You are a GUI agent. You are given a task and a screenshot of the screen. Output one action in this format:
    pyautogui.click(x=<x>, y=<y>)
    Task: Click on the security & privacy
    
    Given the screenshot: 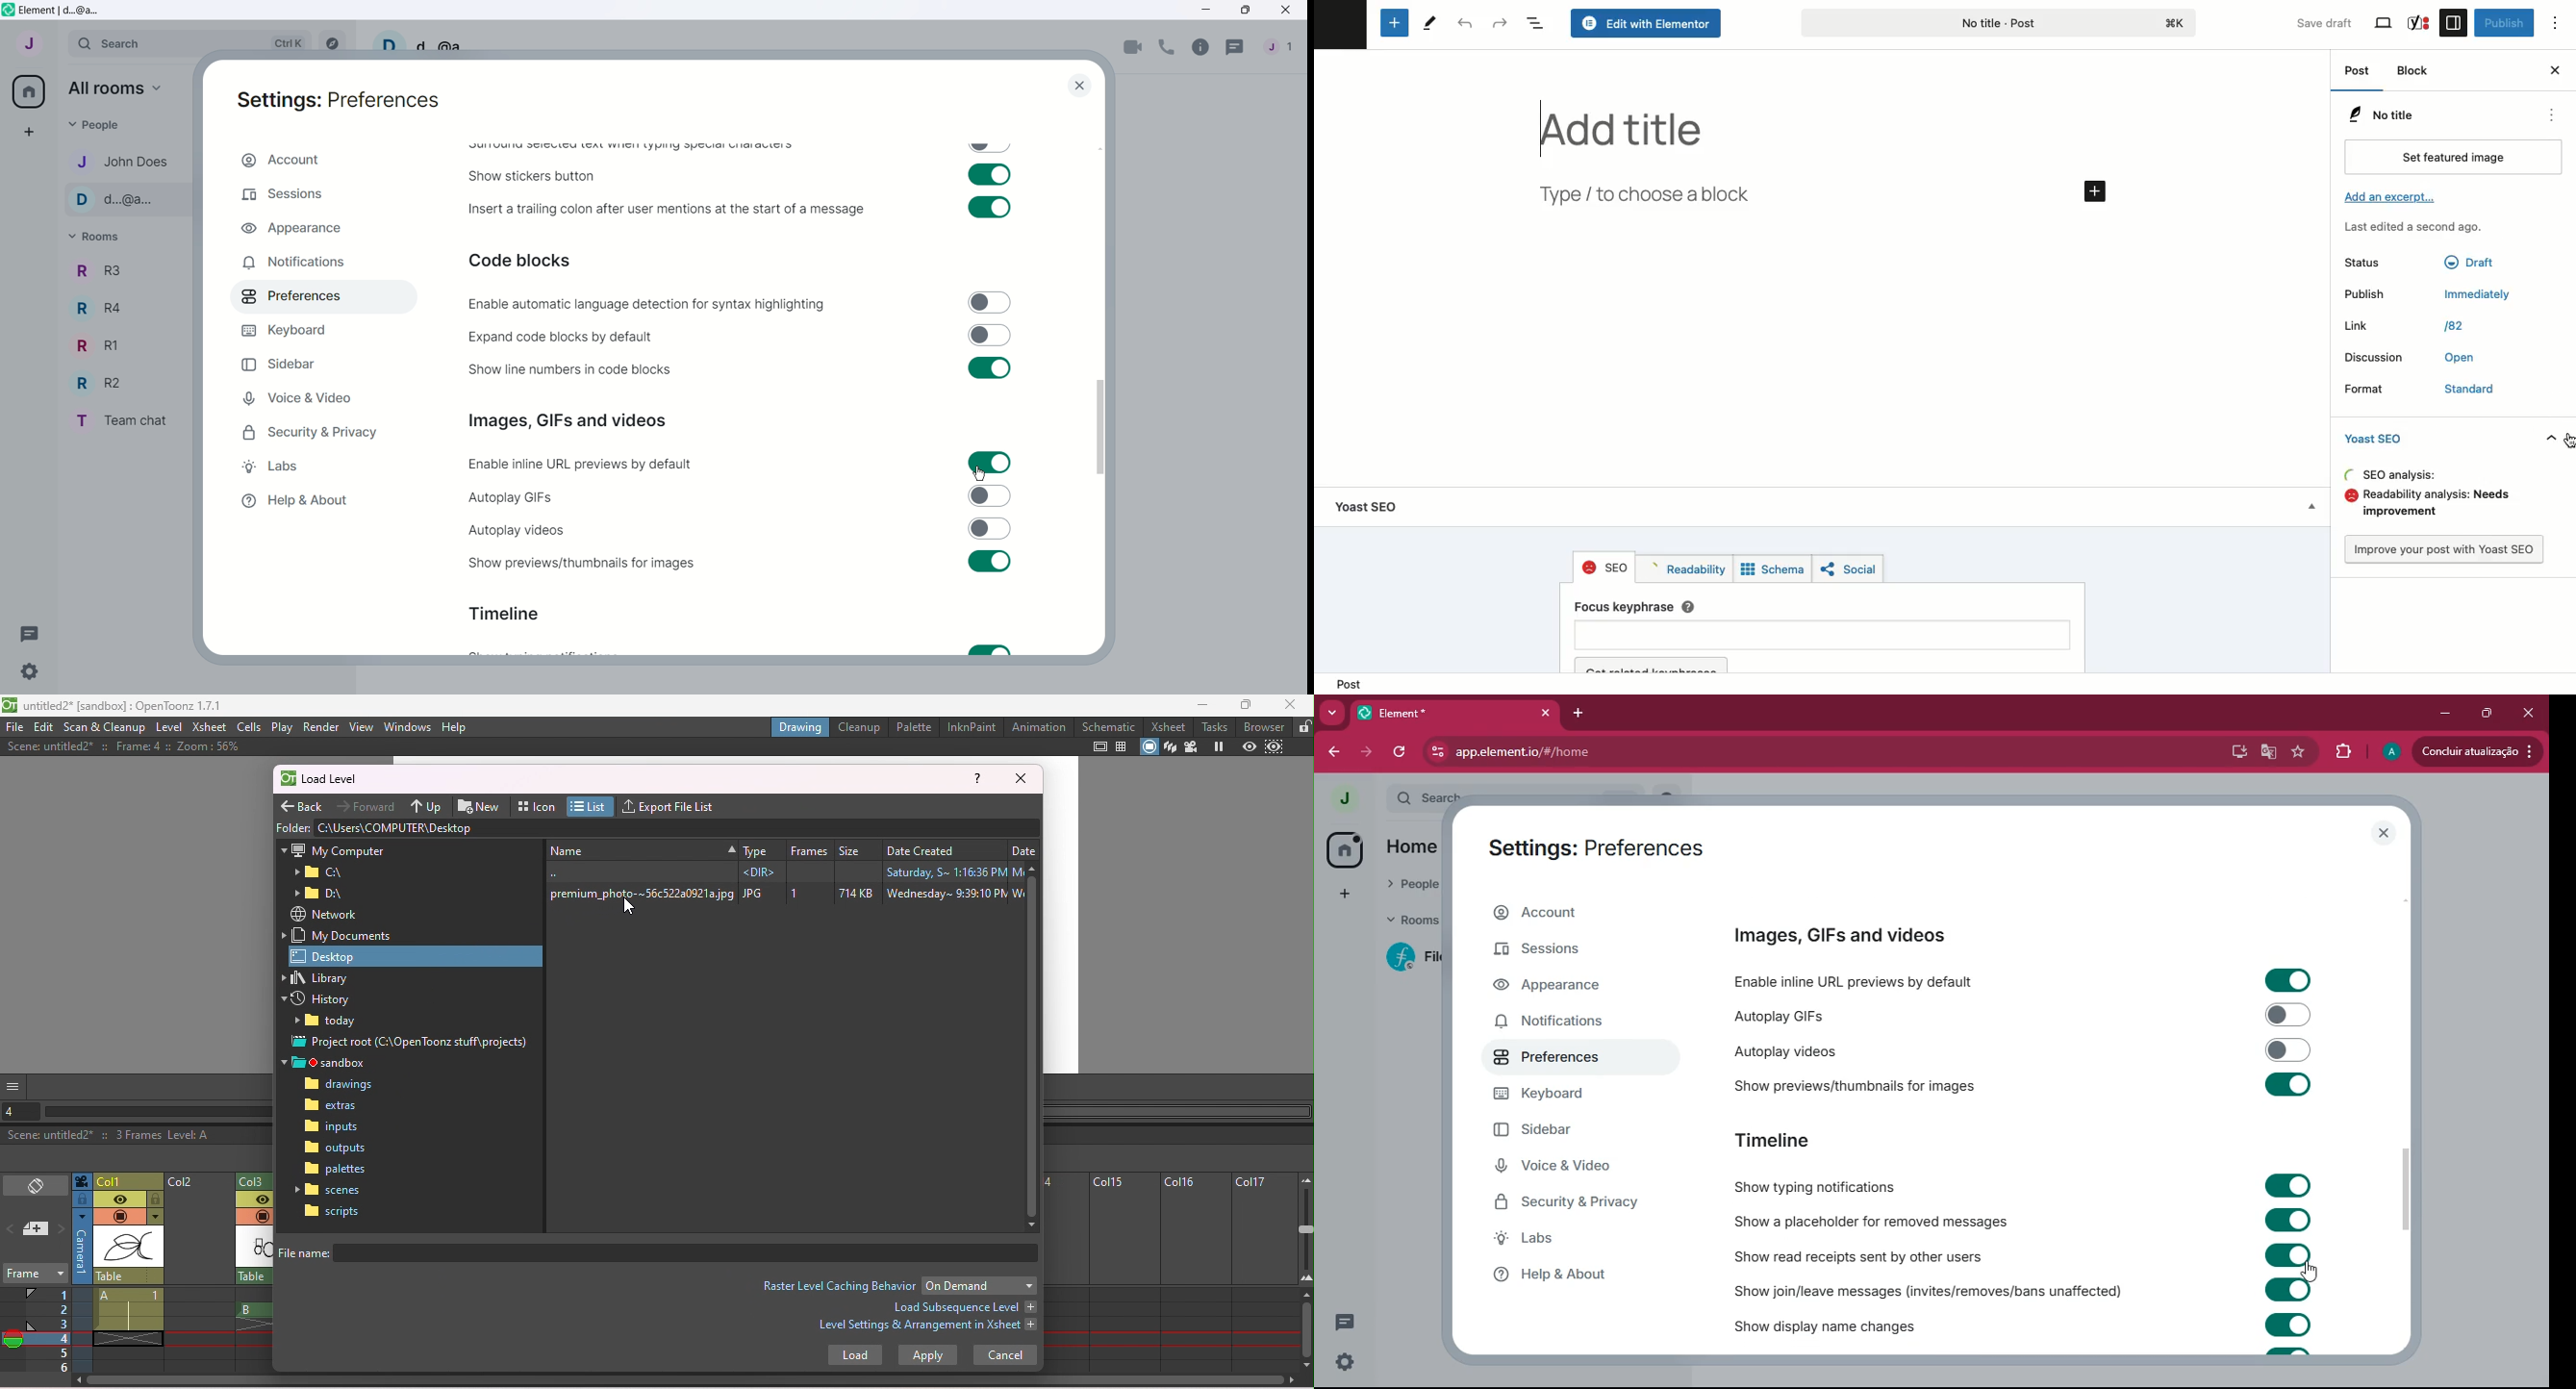 What is the action you would take?
    pyautogui.click(x=1578, y=1200)
    